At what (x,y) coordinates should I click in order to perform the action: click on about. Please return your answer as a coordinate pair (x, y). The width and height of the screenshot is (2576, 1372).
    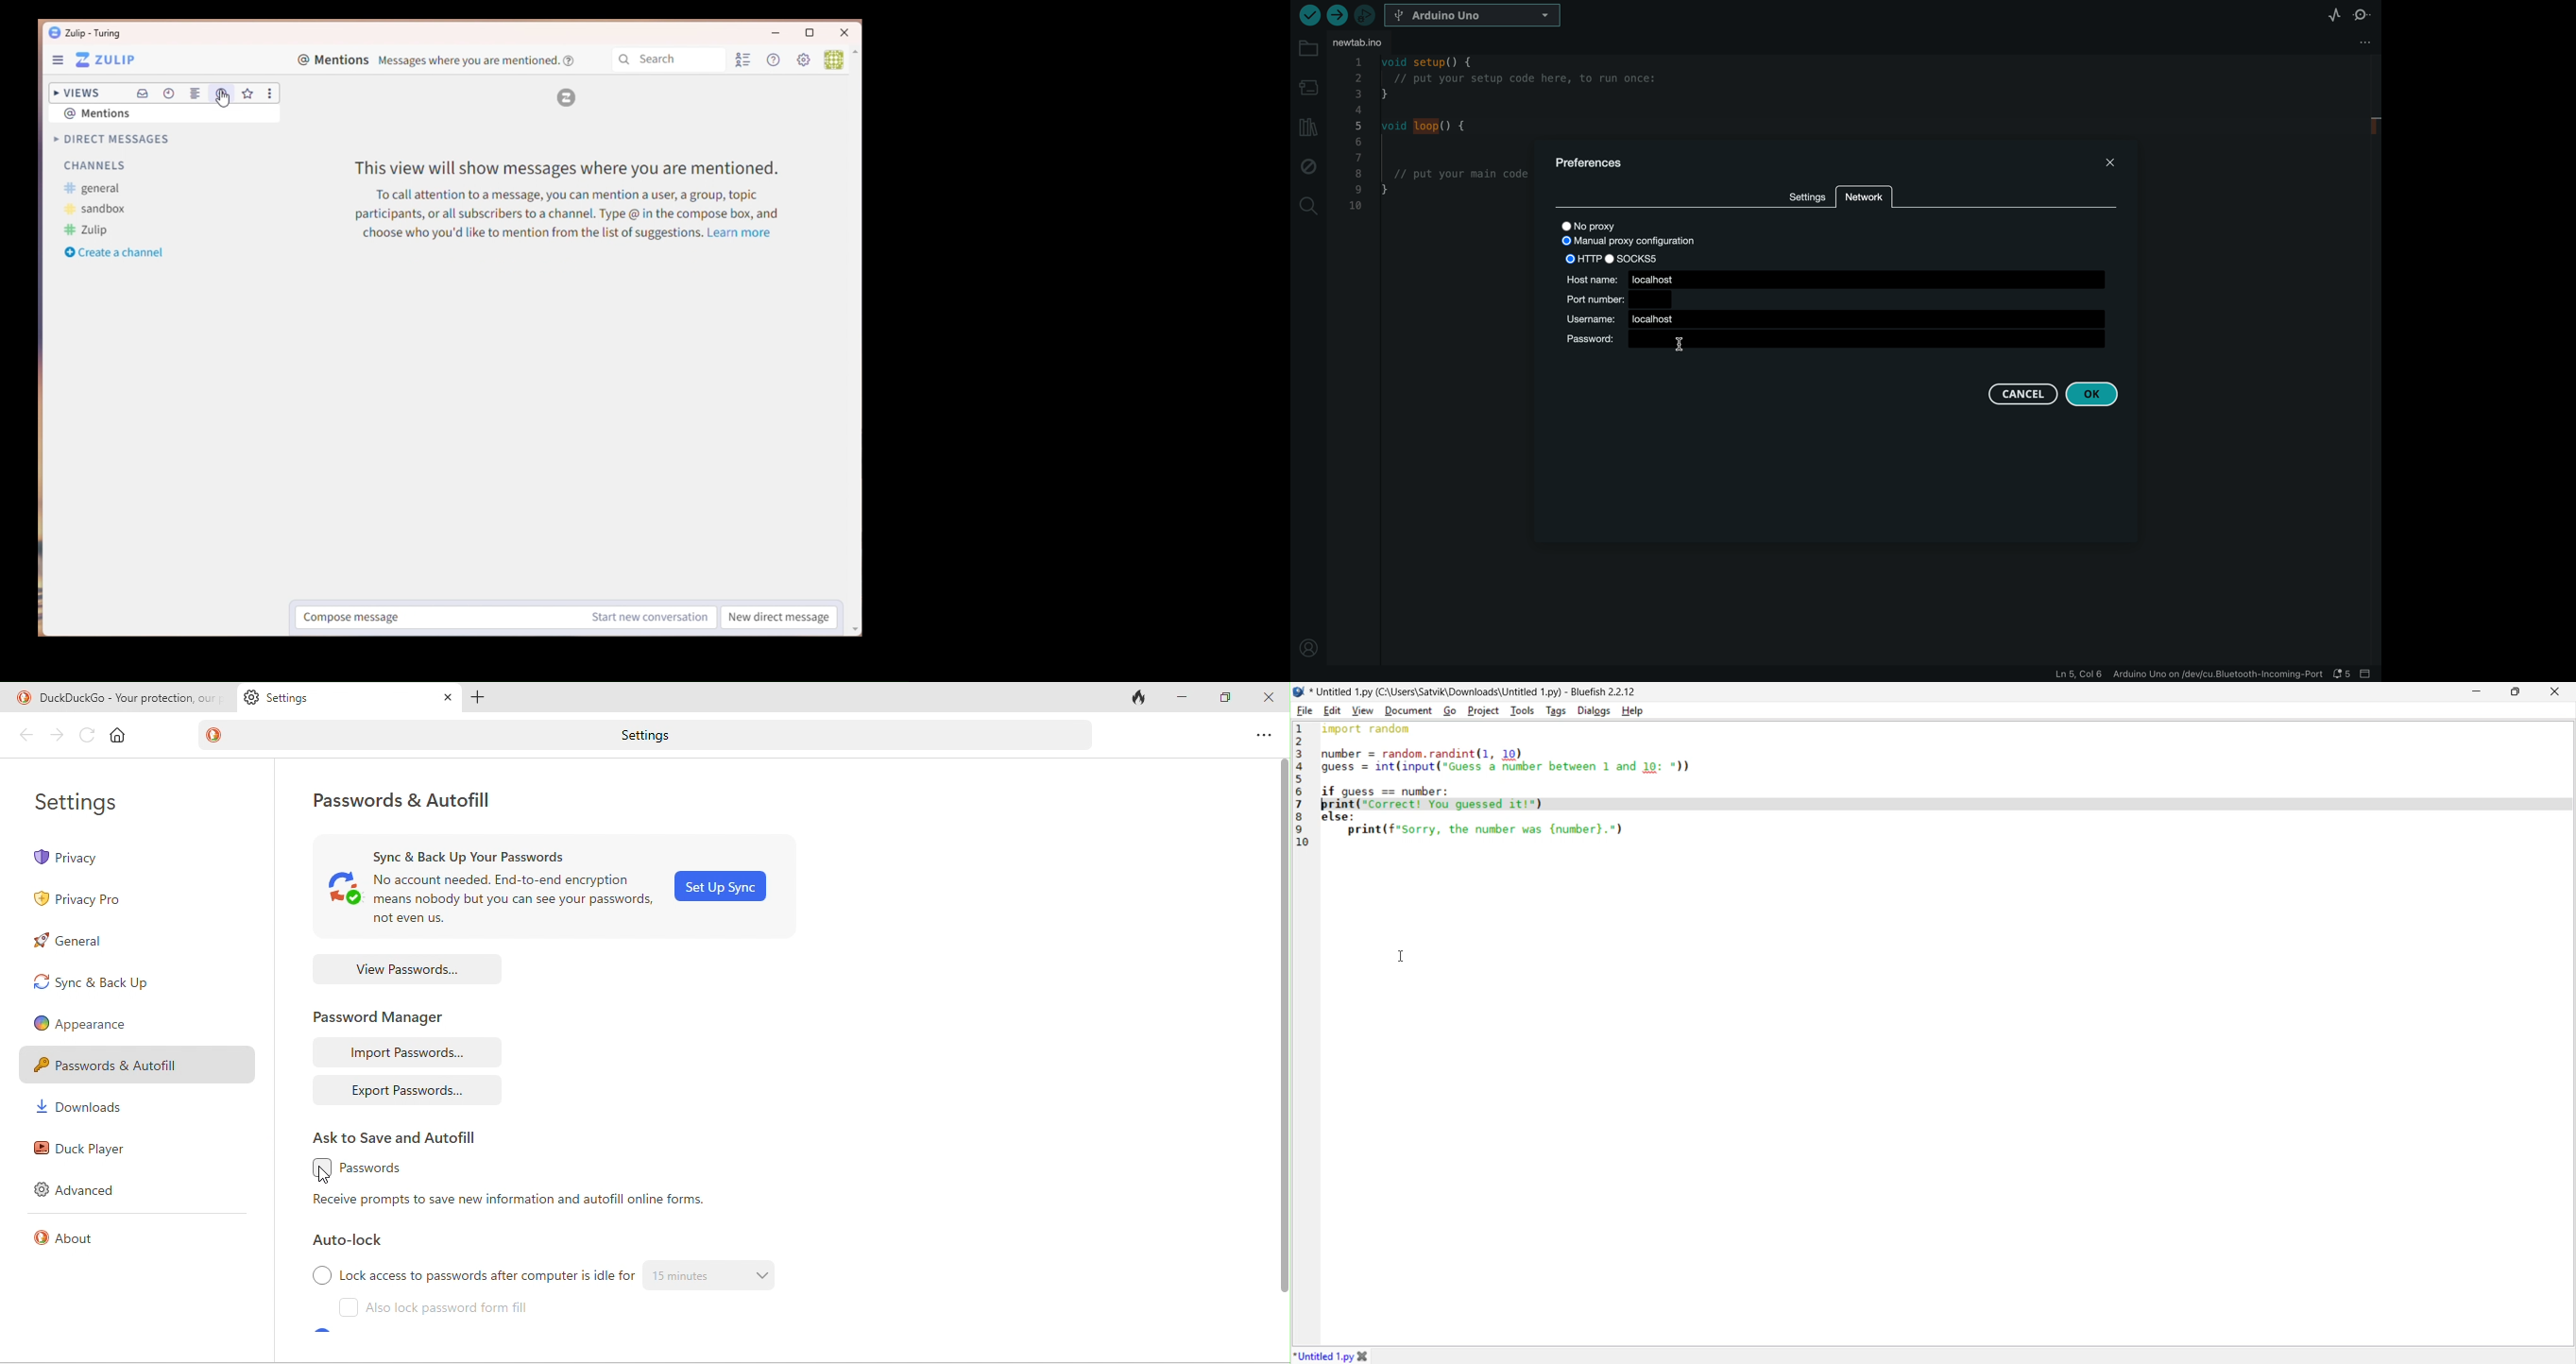
    Looking at the image, I should click on (72, 1239).